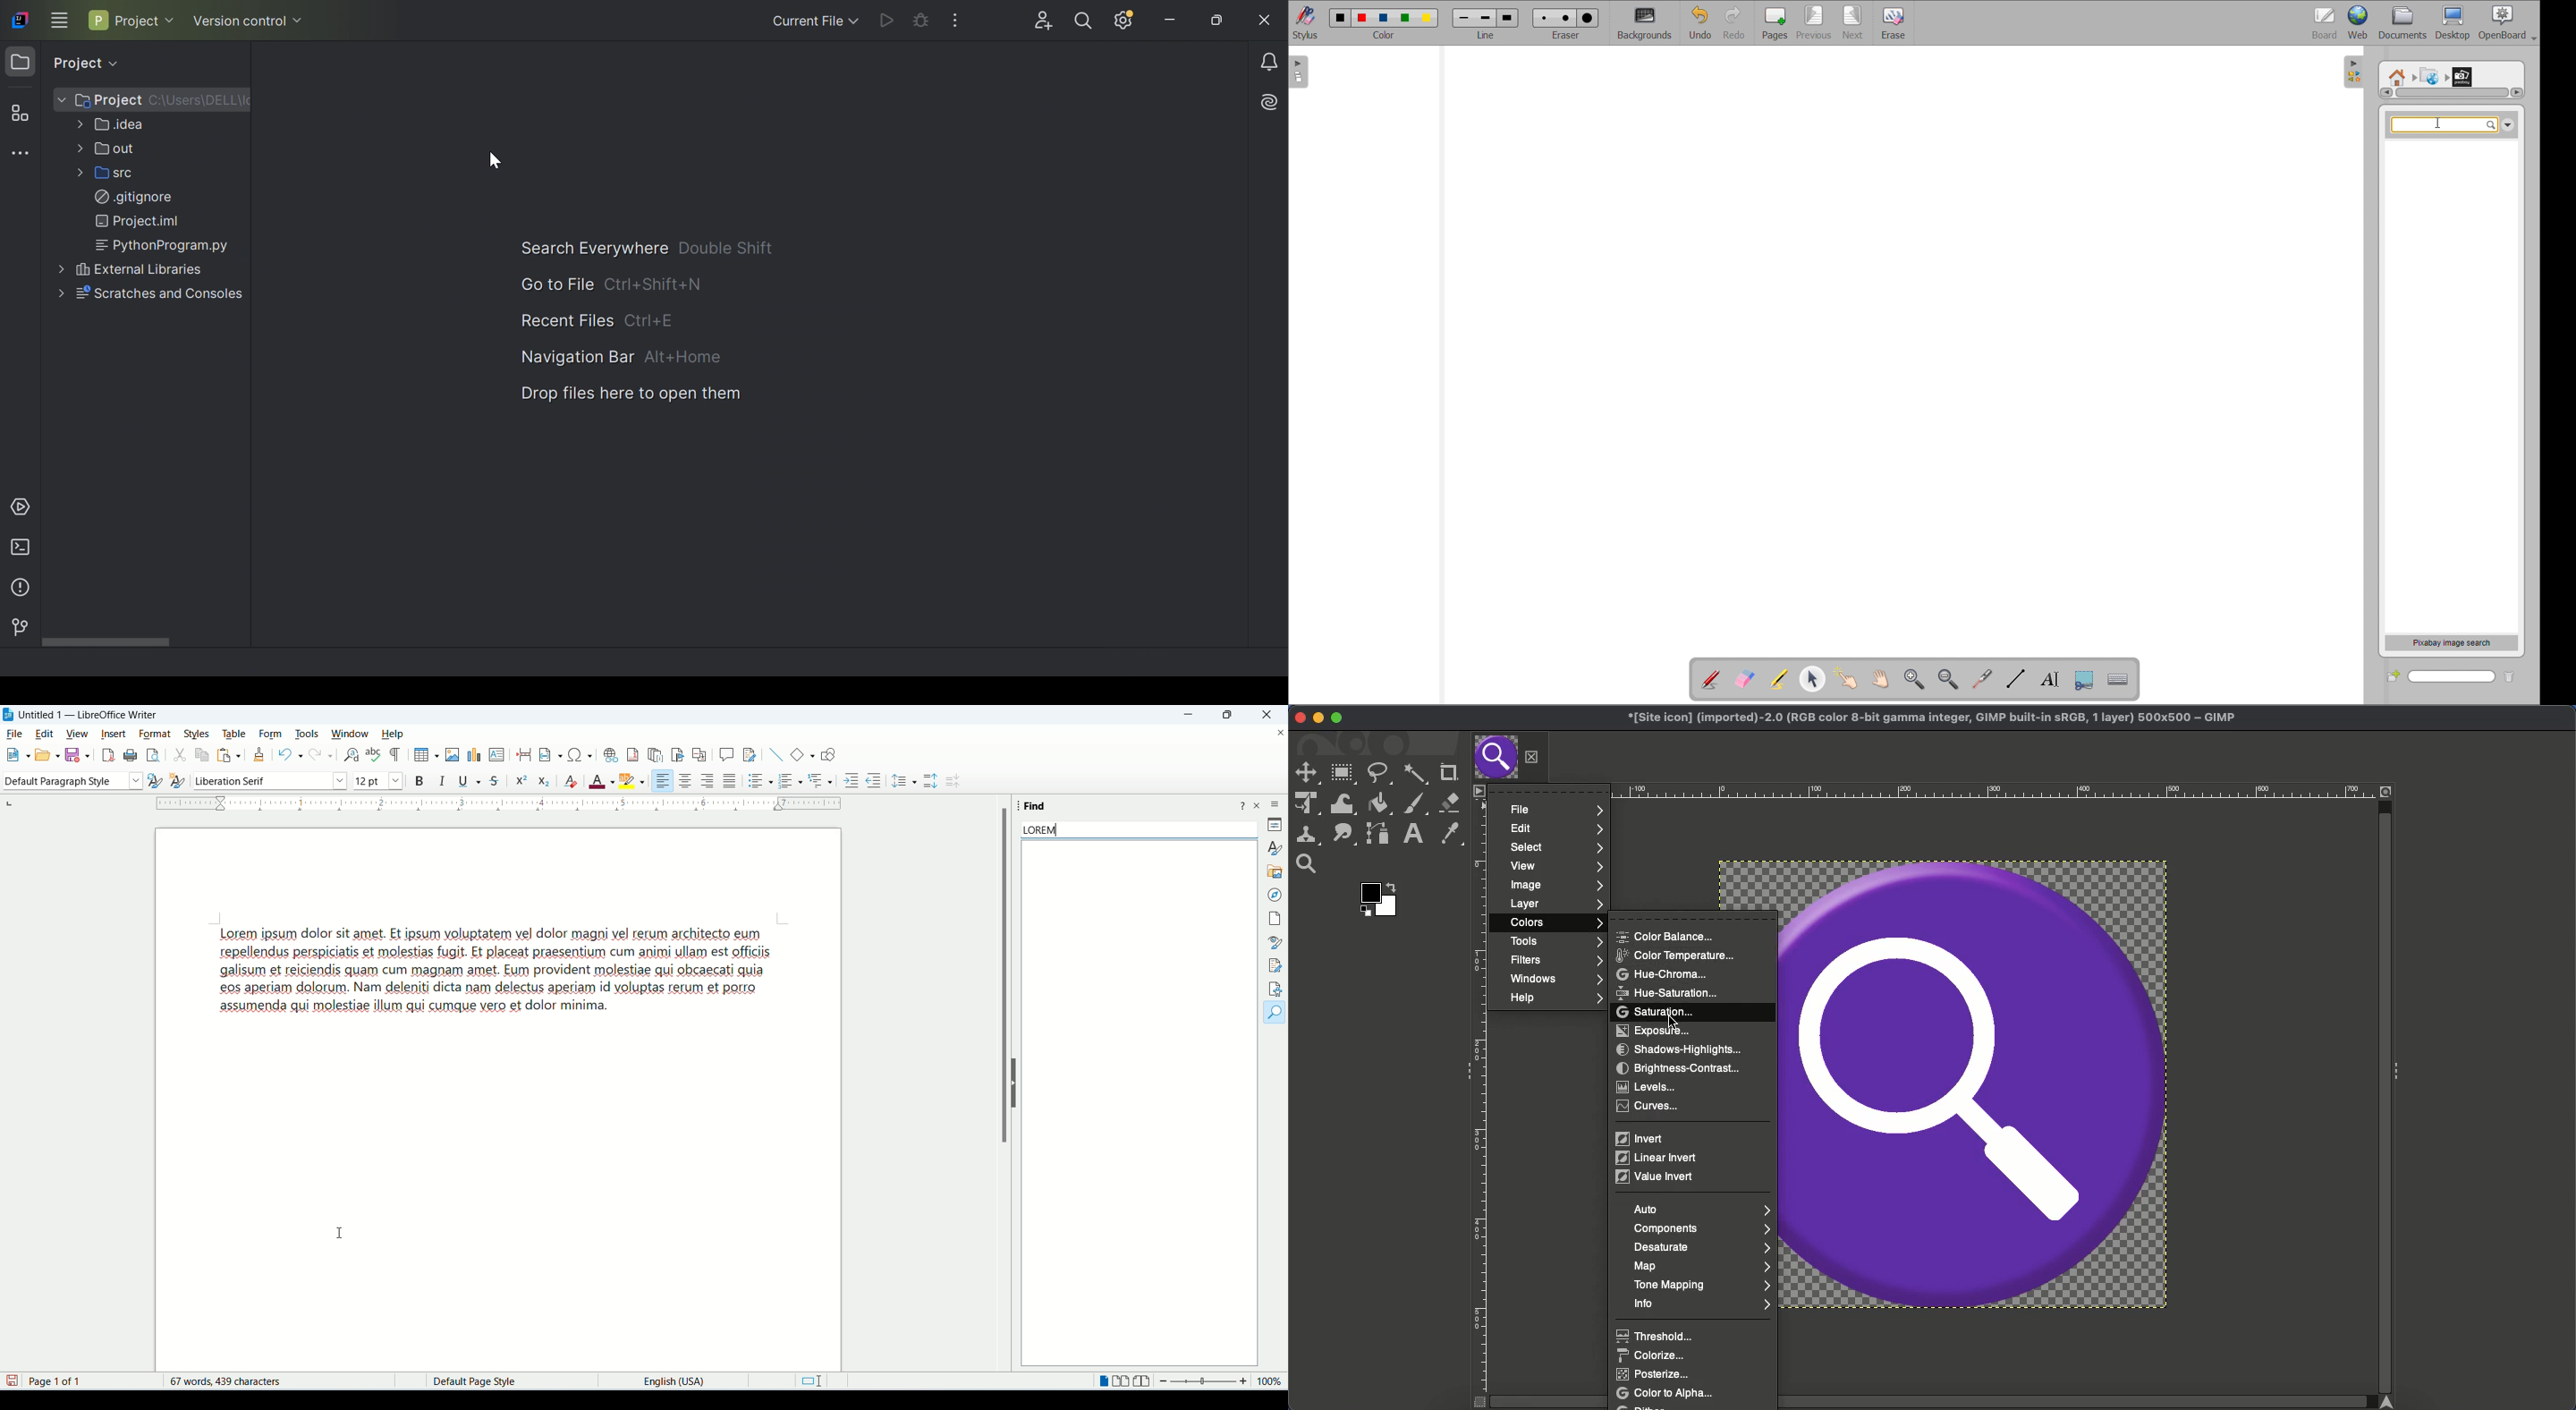 Image resolution: width=2576 pixels, height=1428 pixels. I want to click on navigator, so click(1273, 896).